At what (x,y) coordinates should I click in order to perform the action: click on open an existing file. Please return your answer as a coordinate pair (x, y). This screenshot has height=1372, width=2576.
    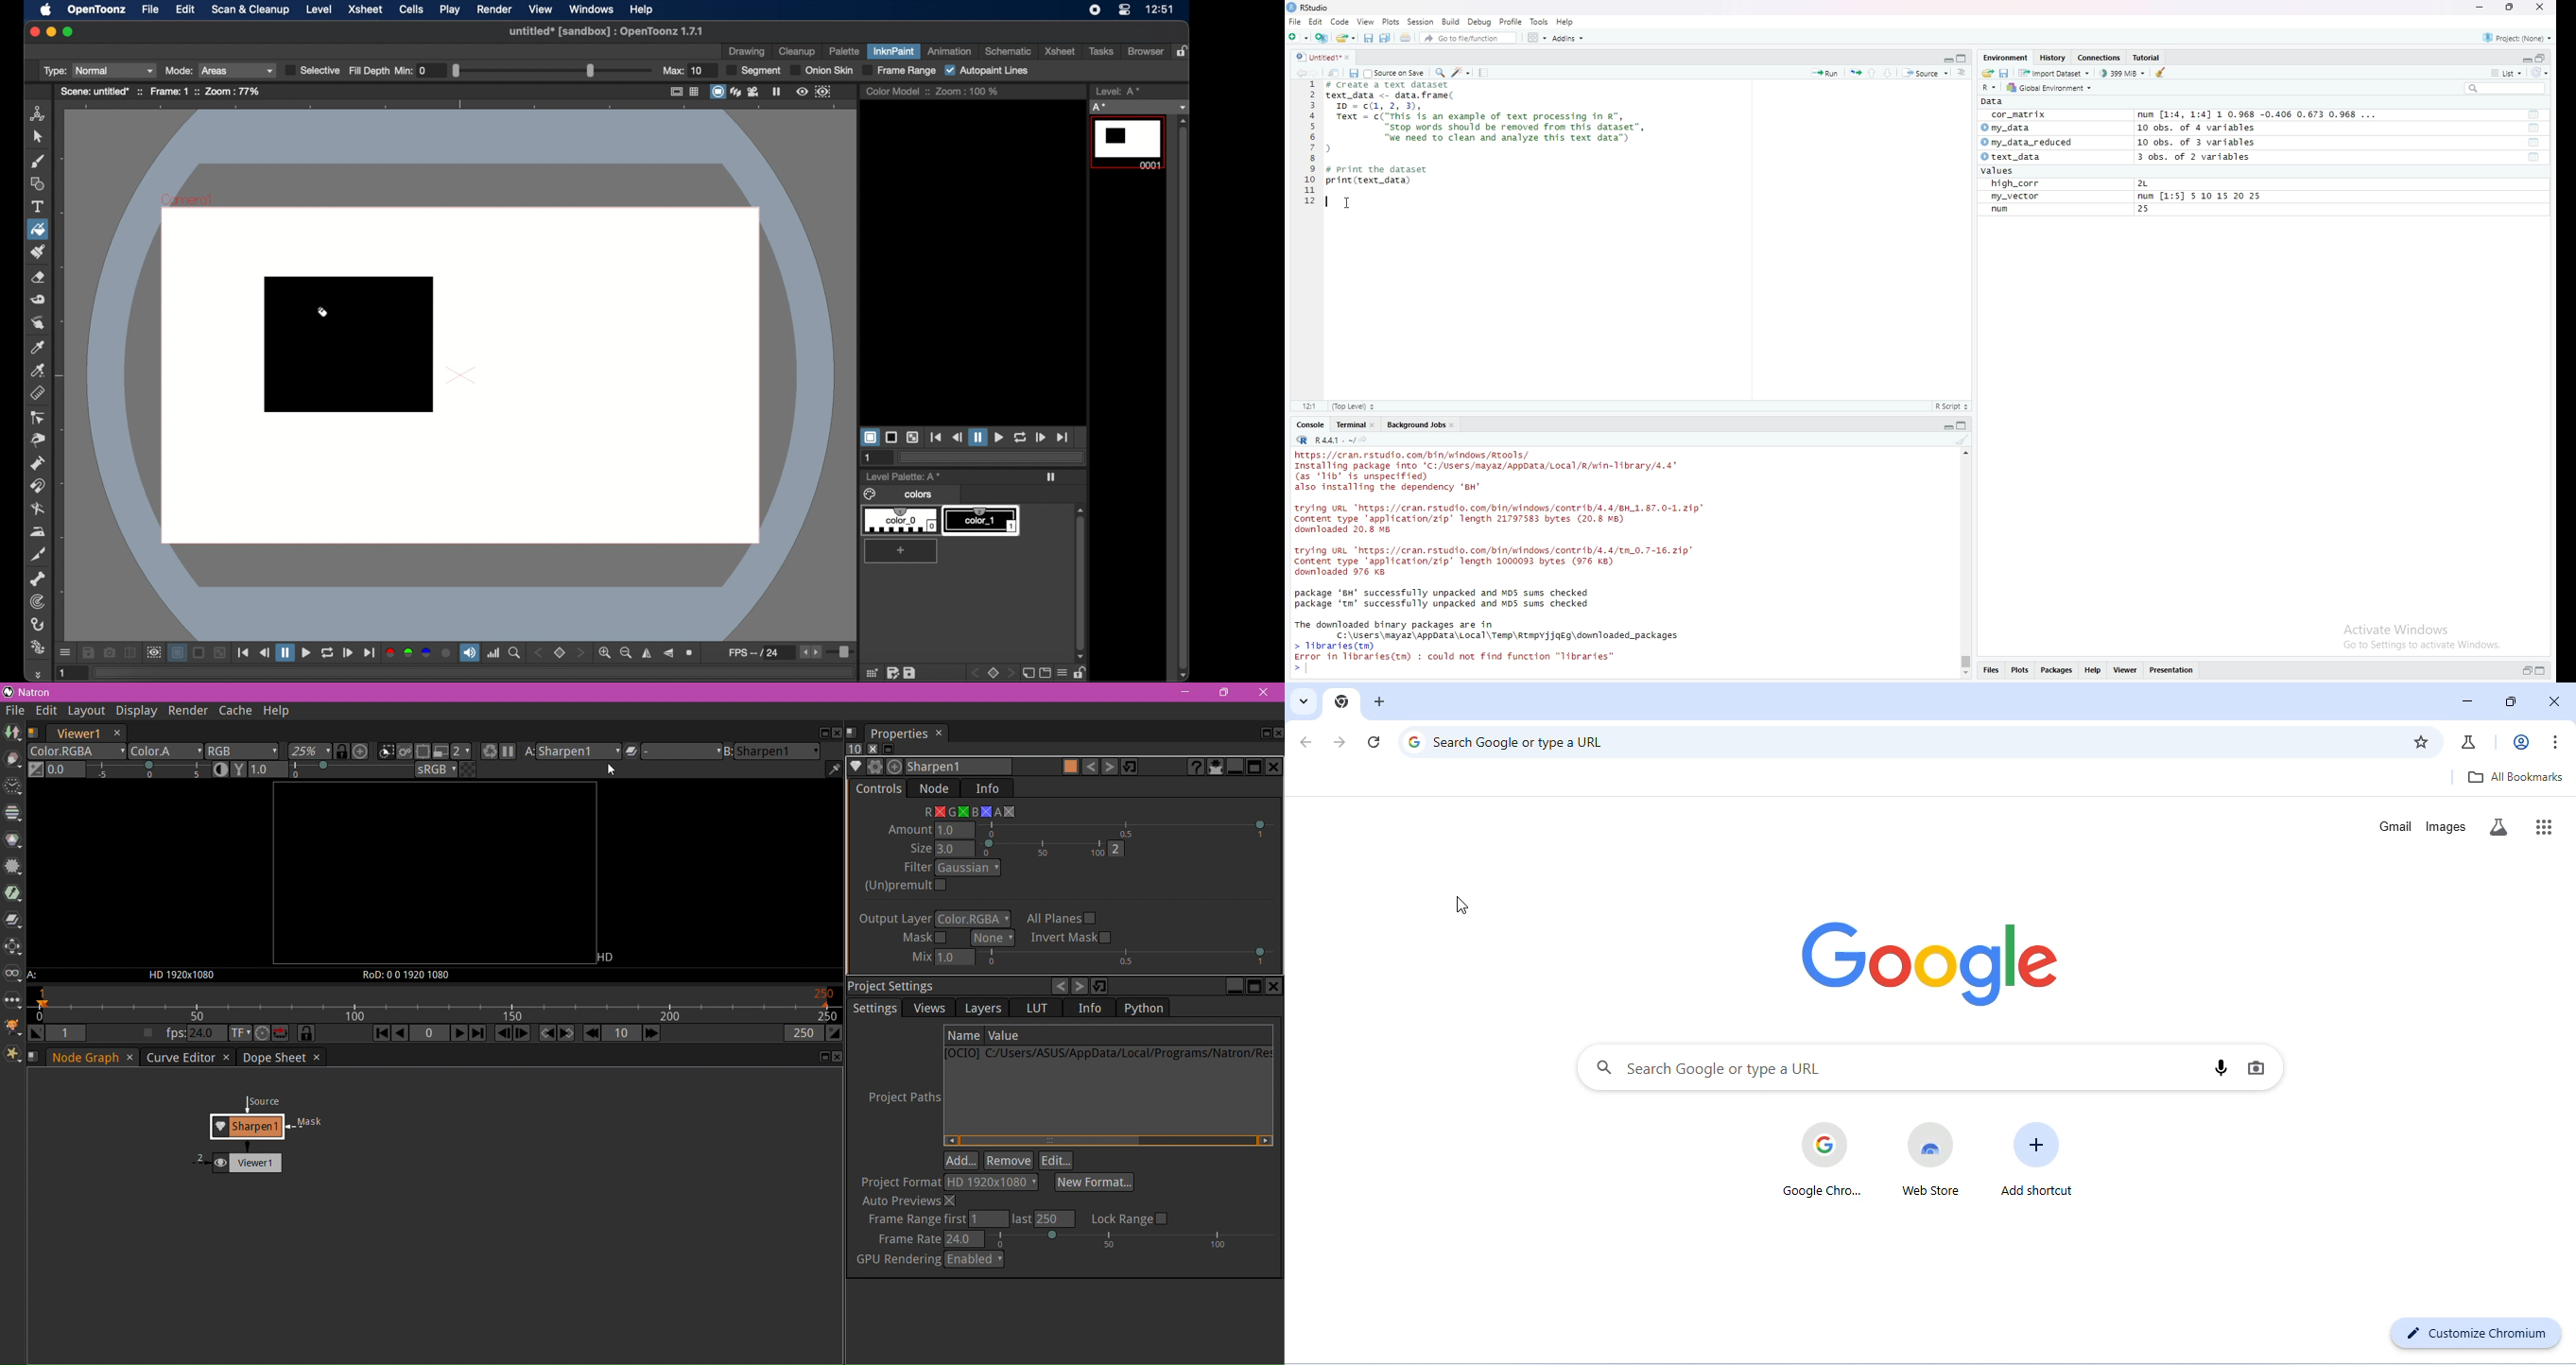
    Looking at the image, I should click on (1346, 38).